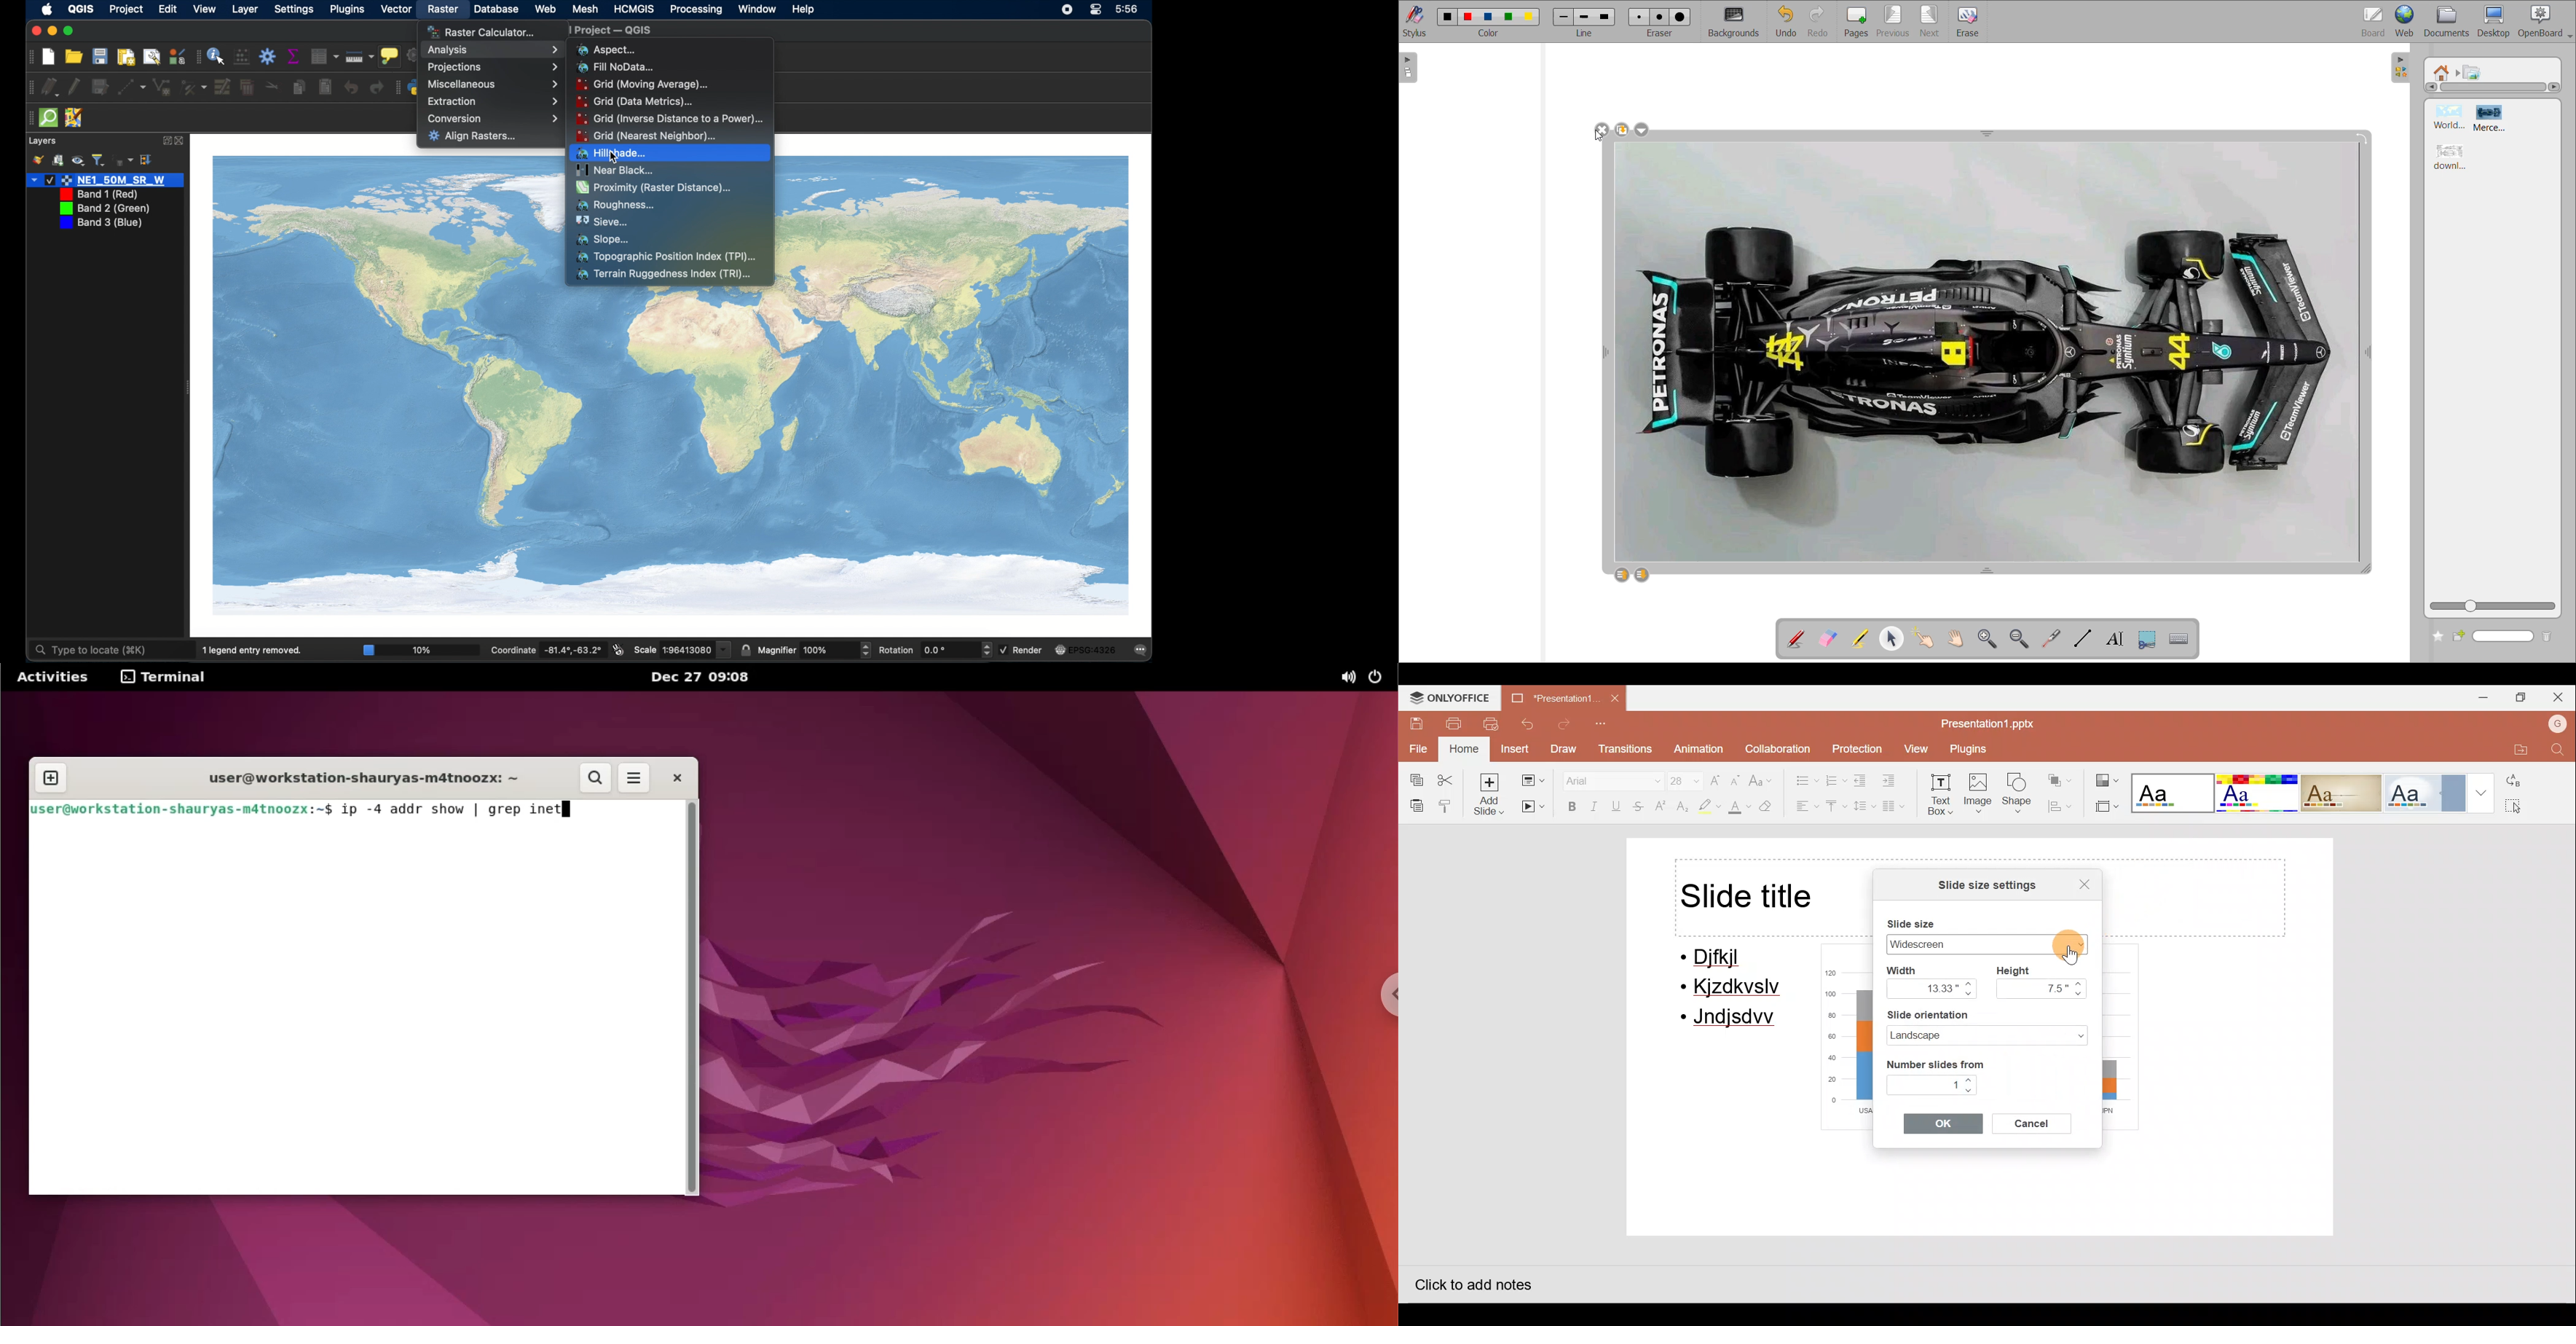 The image size is (2576, 1344). What do you see at coordinates (152, 56) in the screenshot?
I see `open layout manager` at bounding box center [152, 56].